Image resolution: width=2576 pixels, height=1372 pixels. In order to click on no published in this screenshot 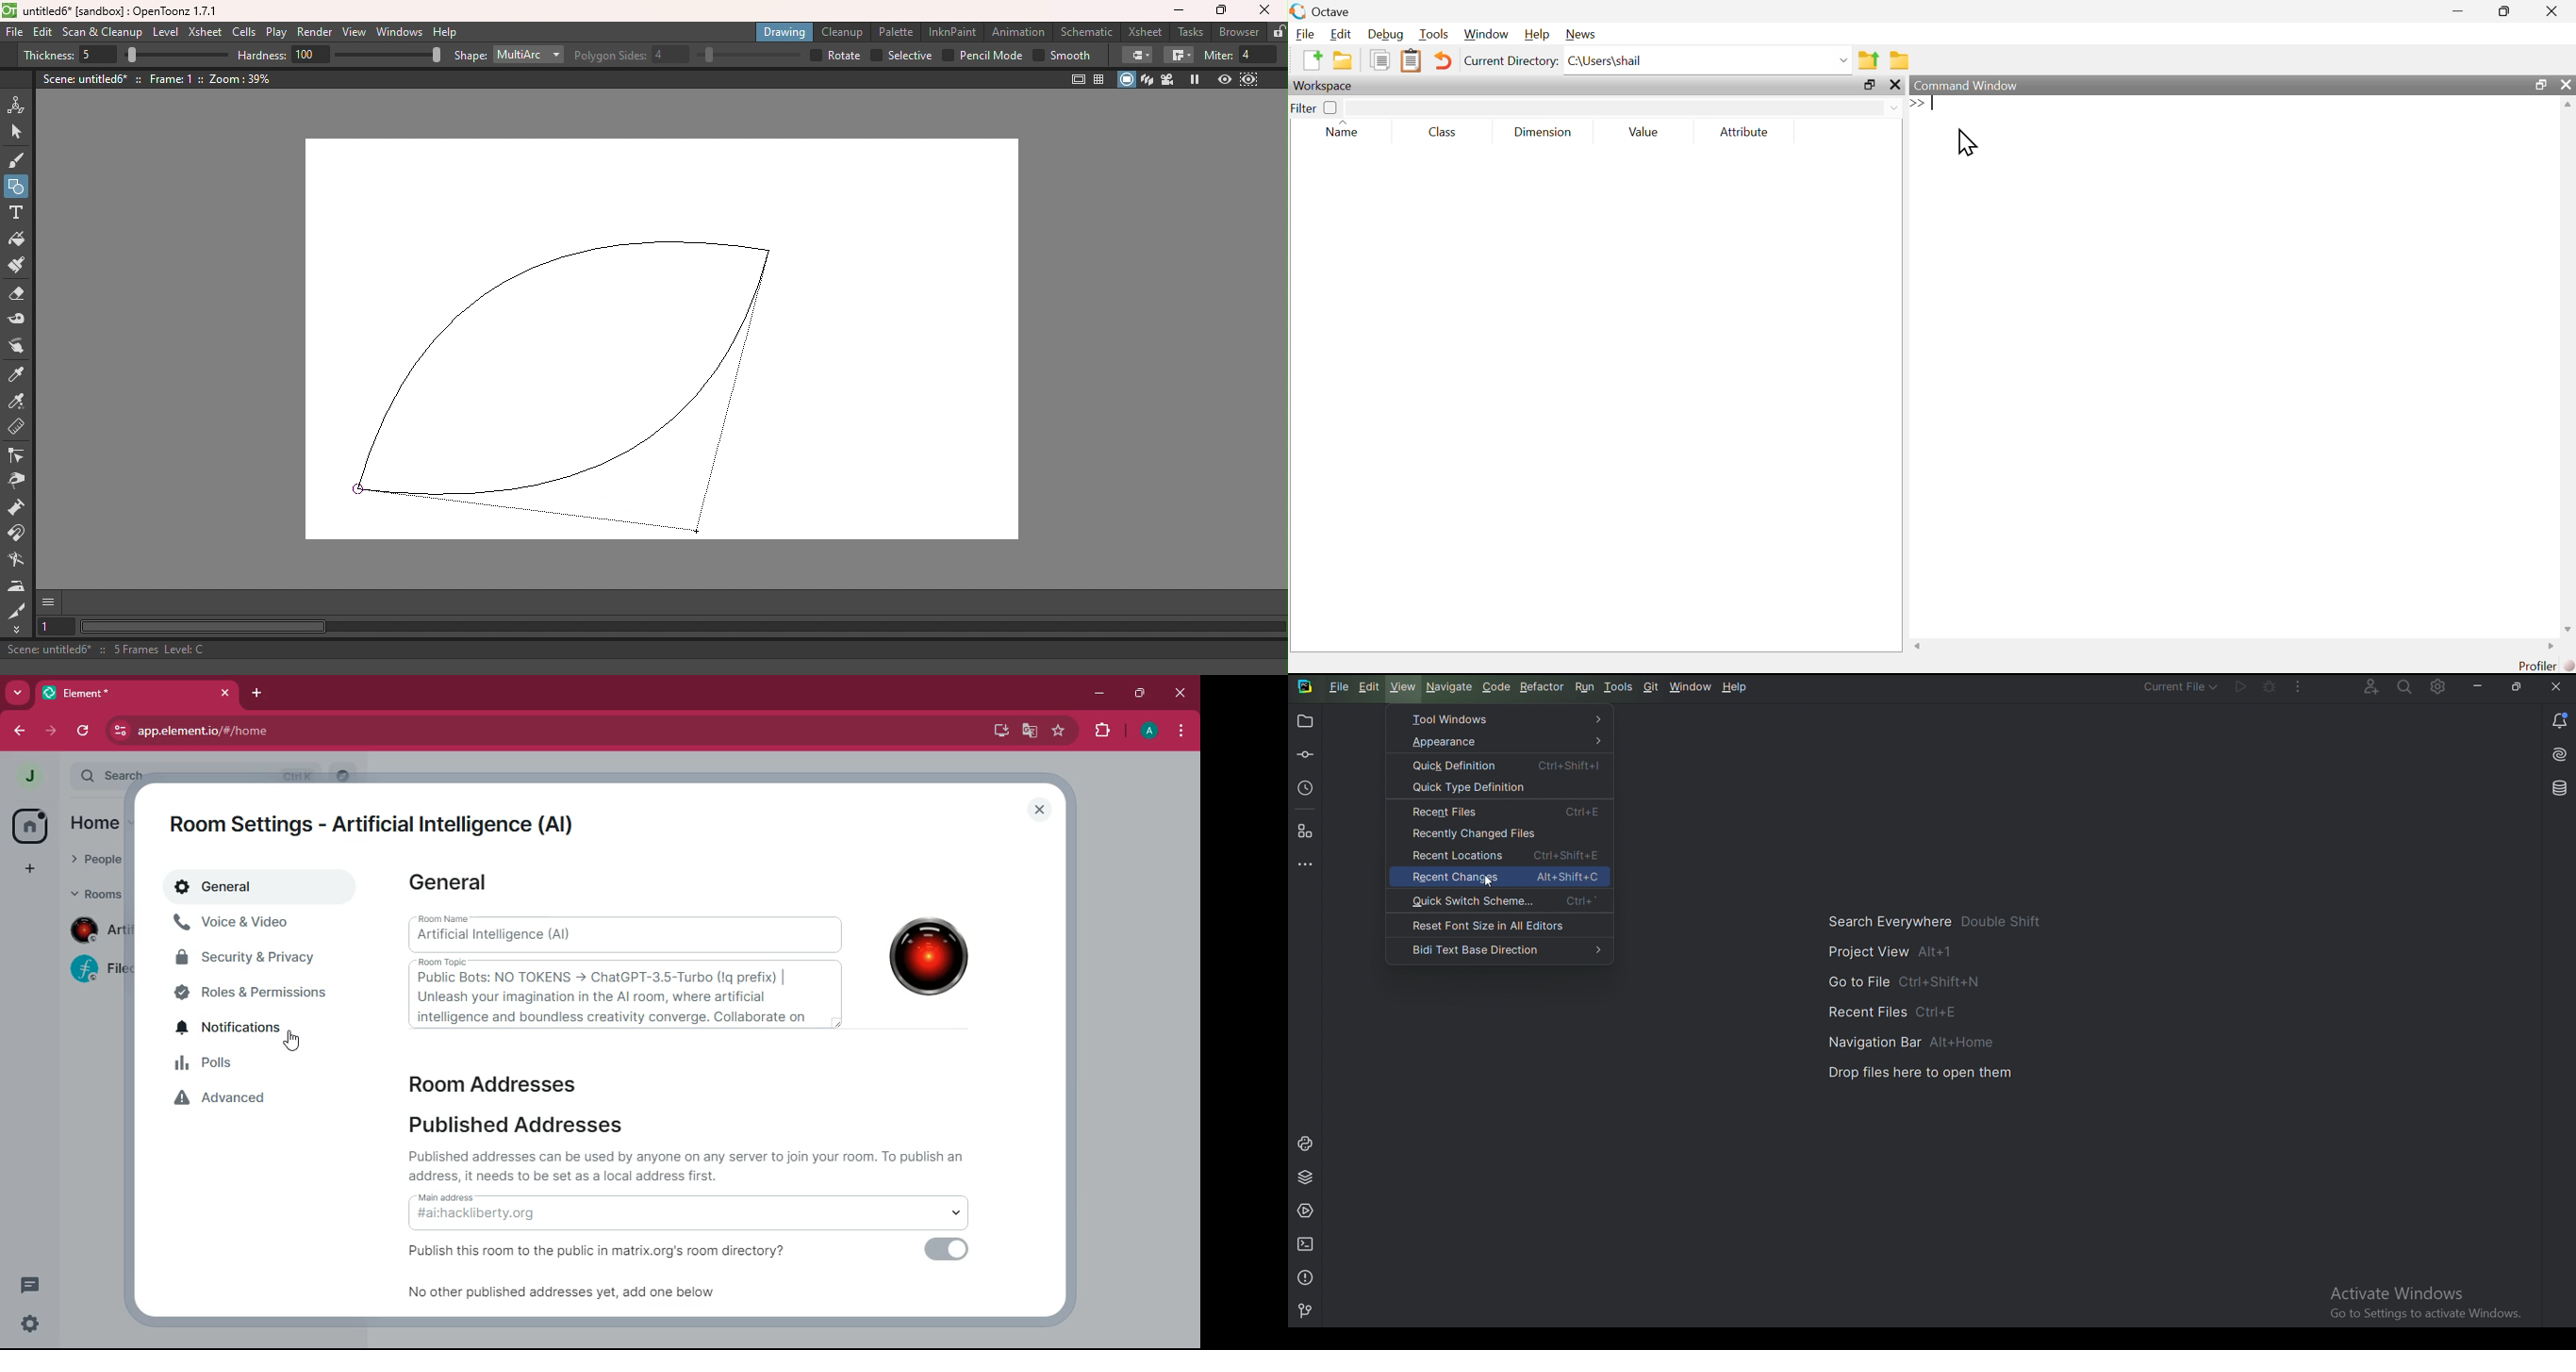, I will do `click(573, 1298)`.